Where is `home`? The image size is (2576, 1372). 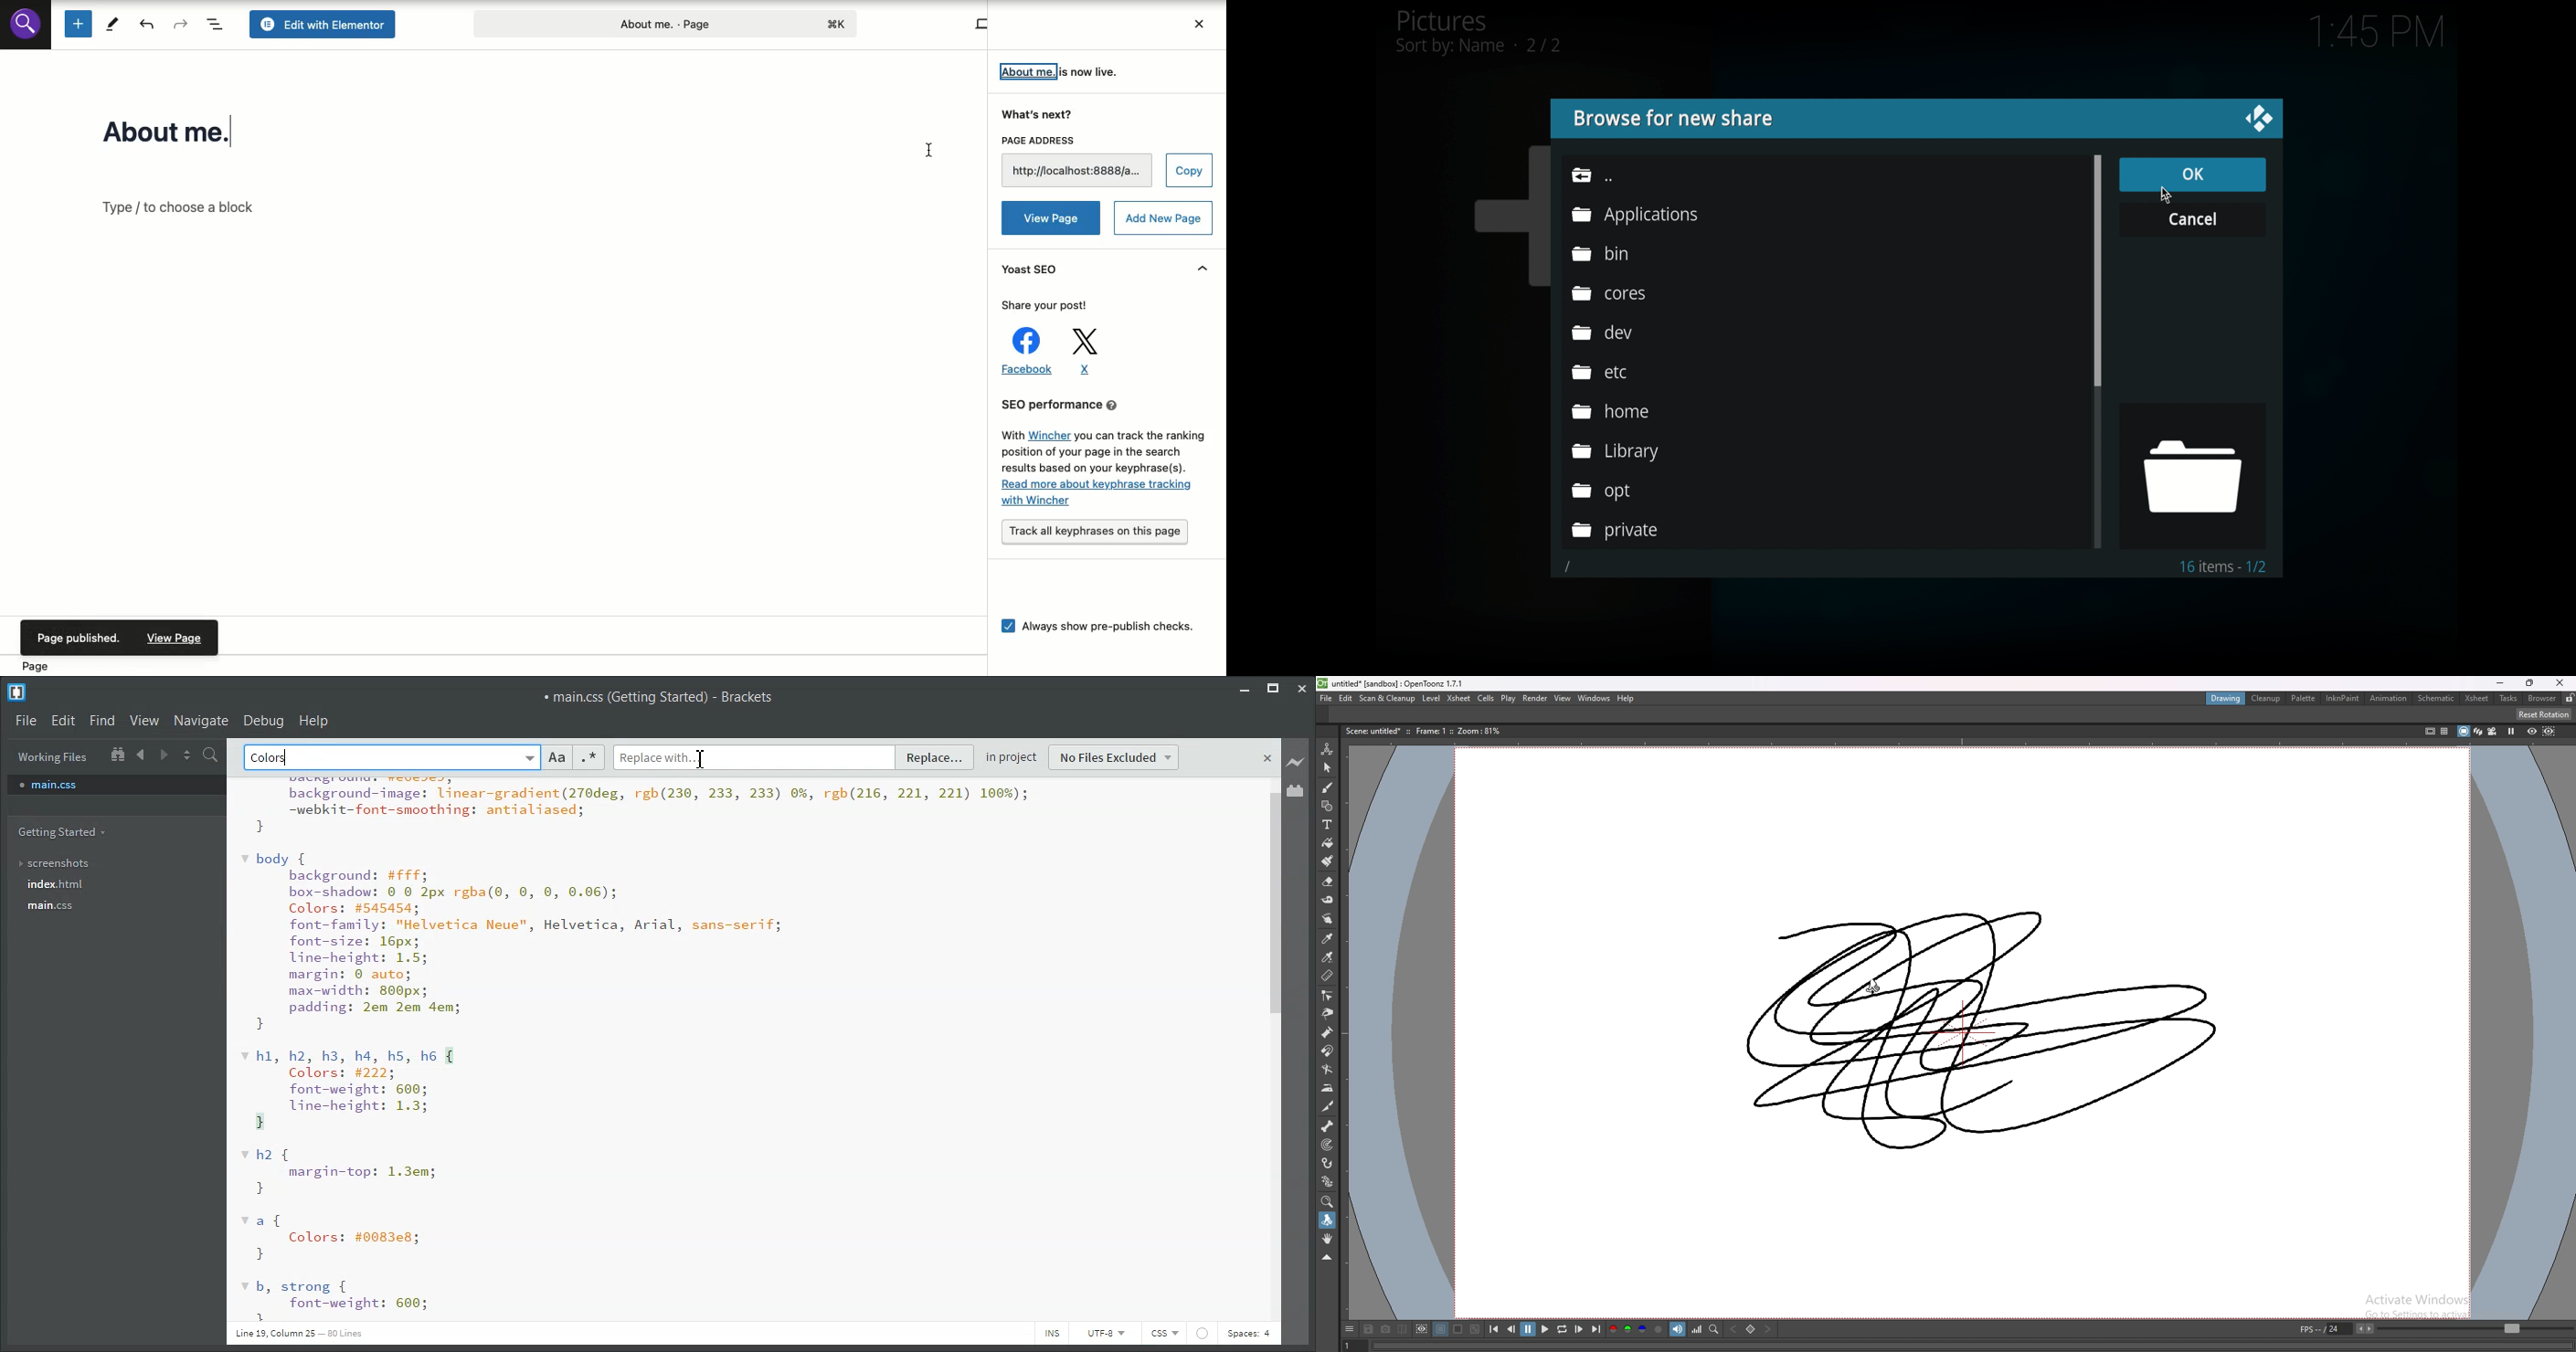 home is located at coordinates (1610, 411).